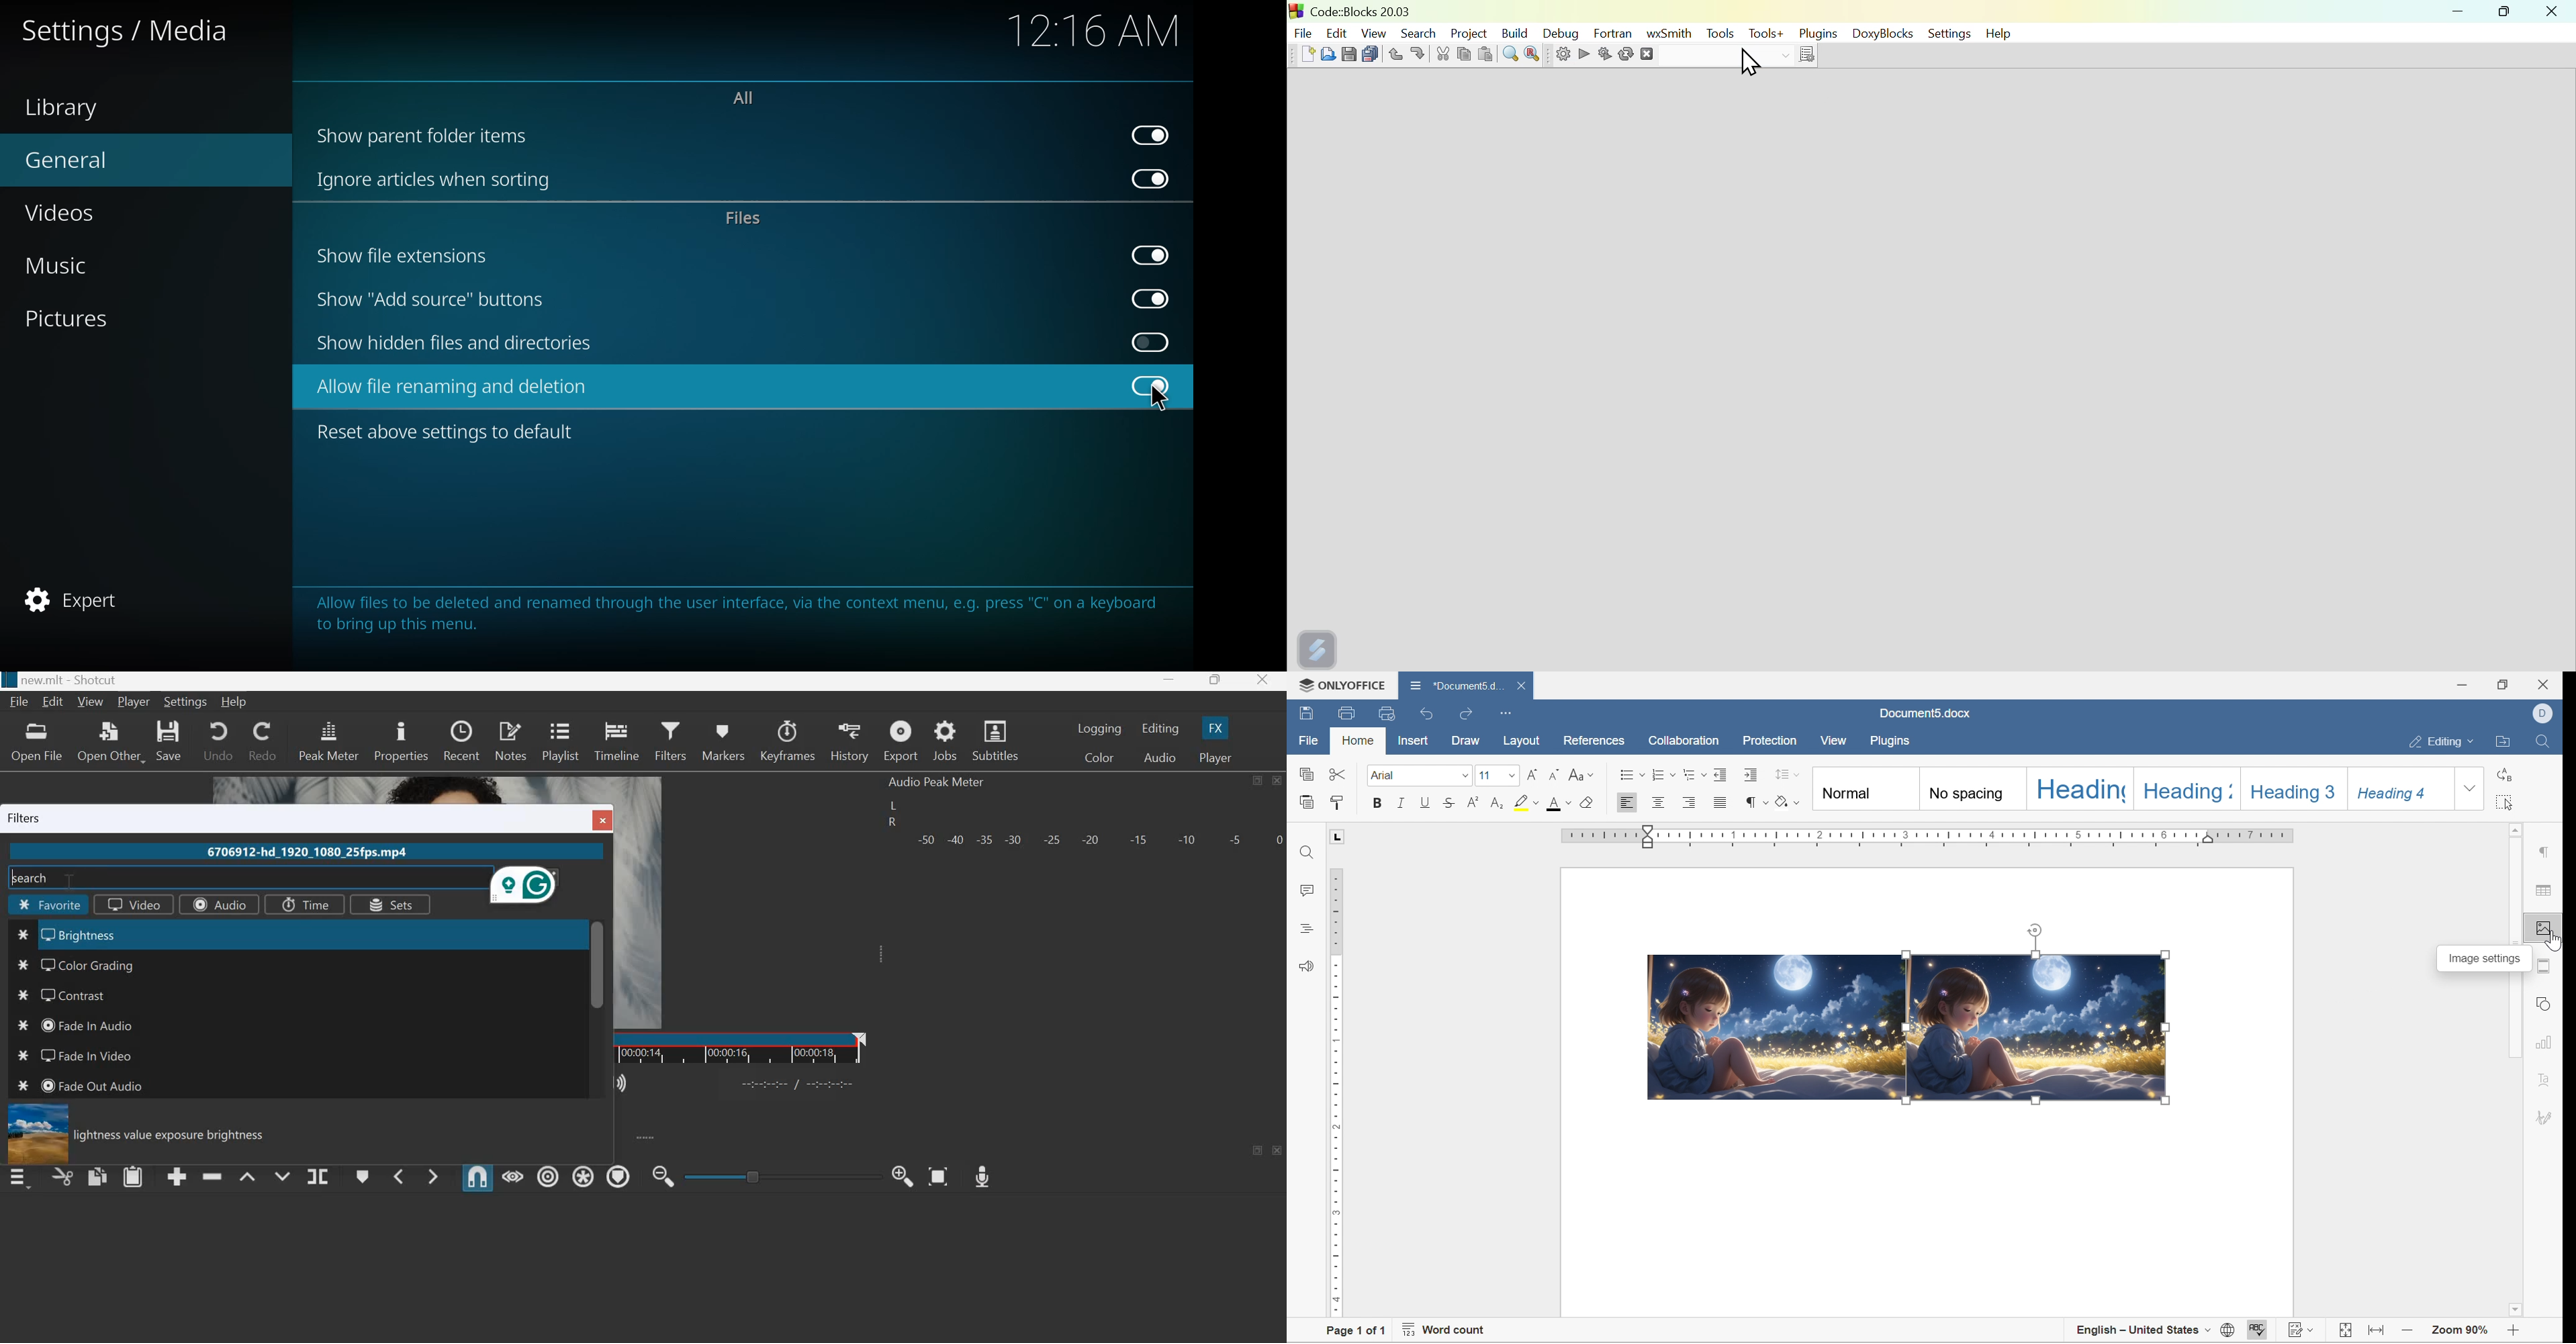  I want to click on redo, so click(1468, 715).